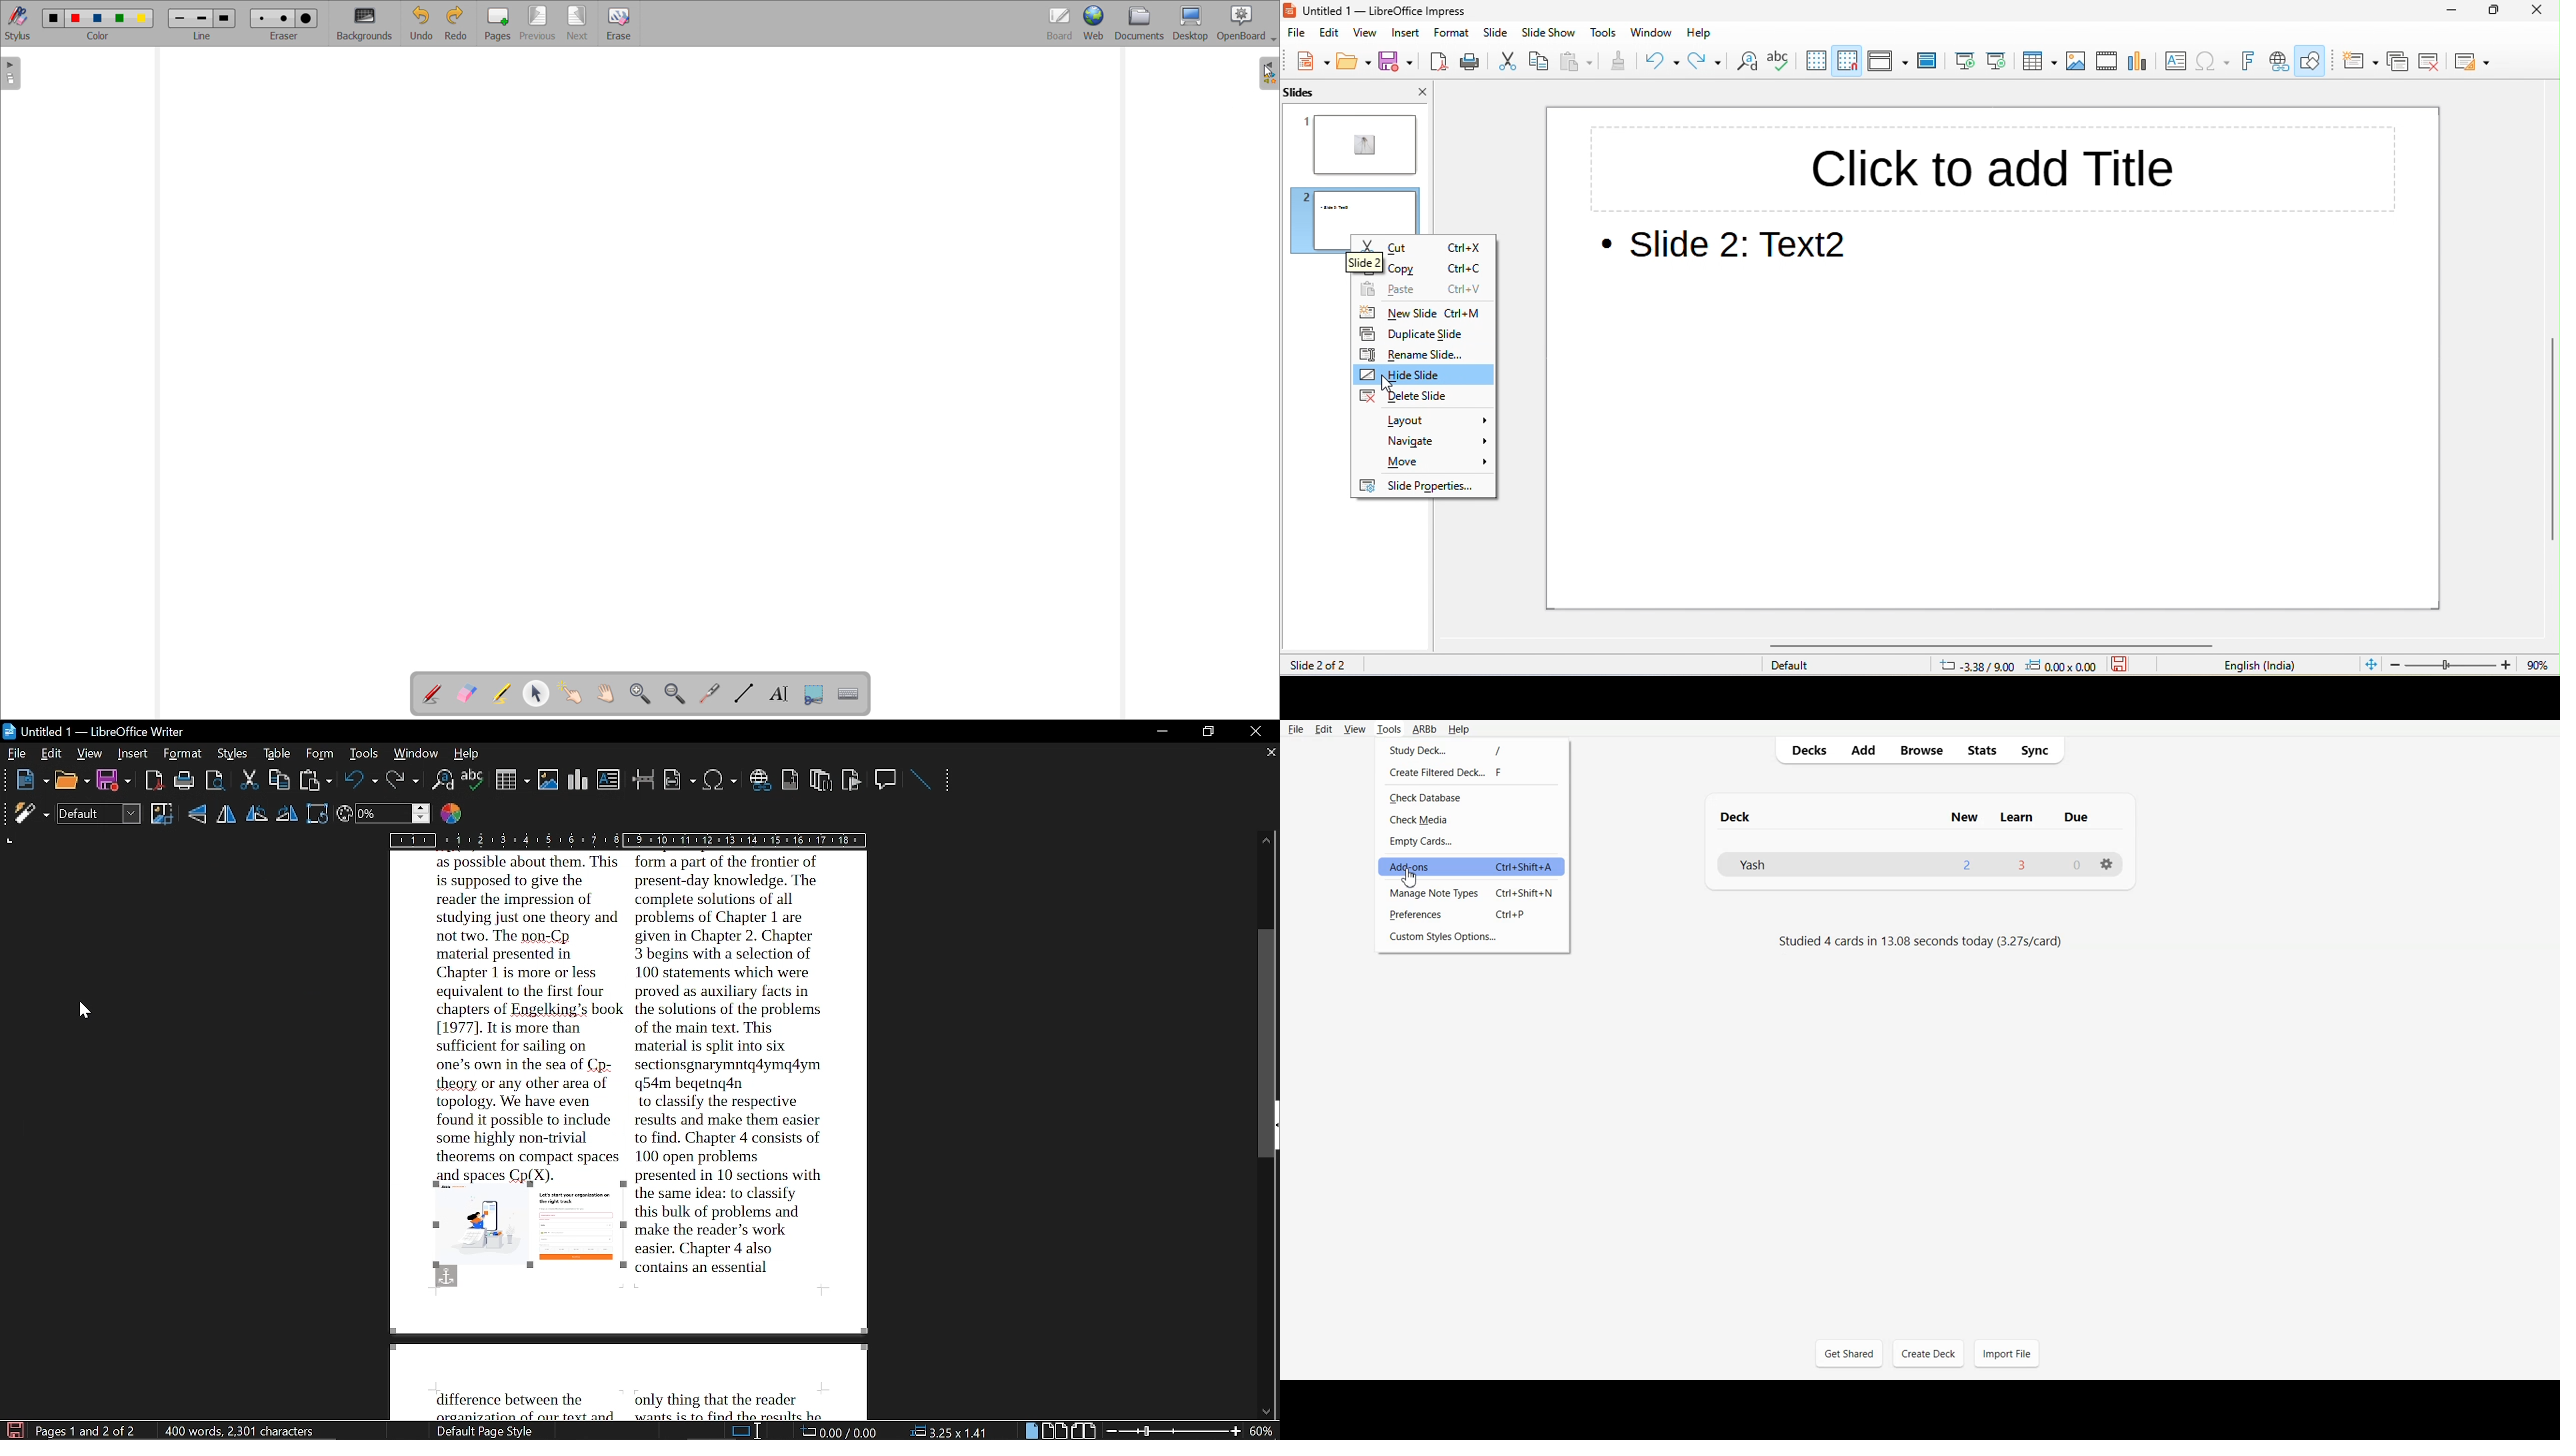 This screenshot has width=2576, height=1456. I want to click on image, so click(2079, 61).